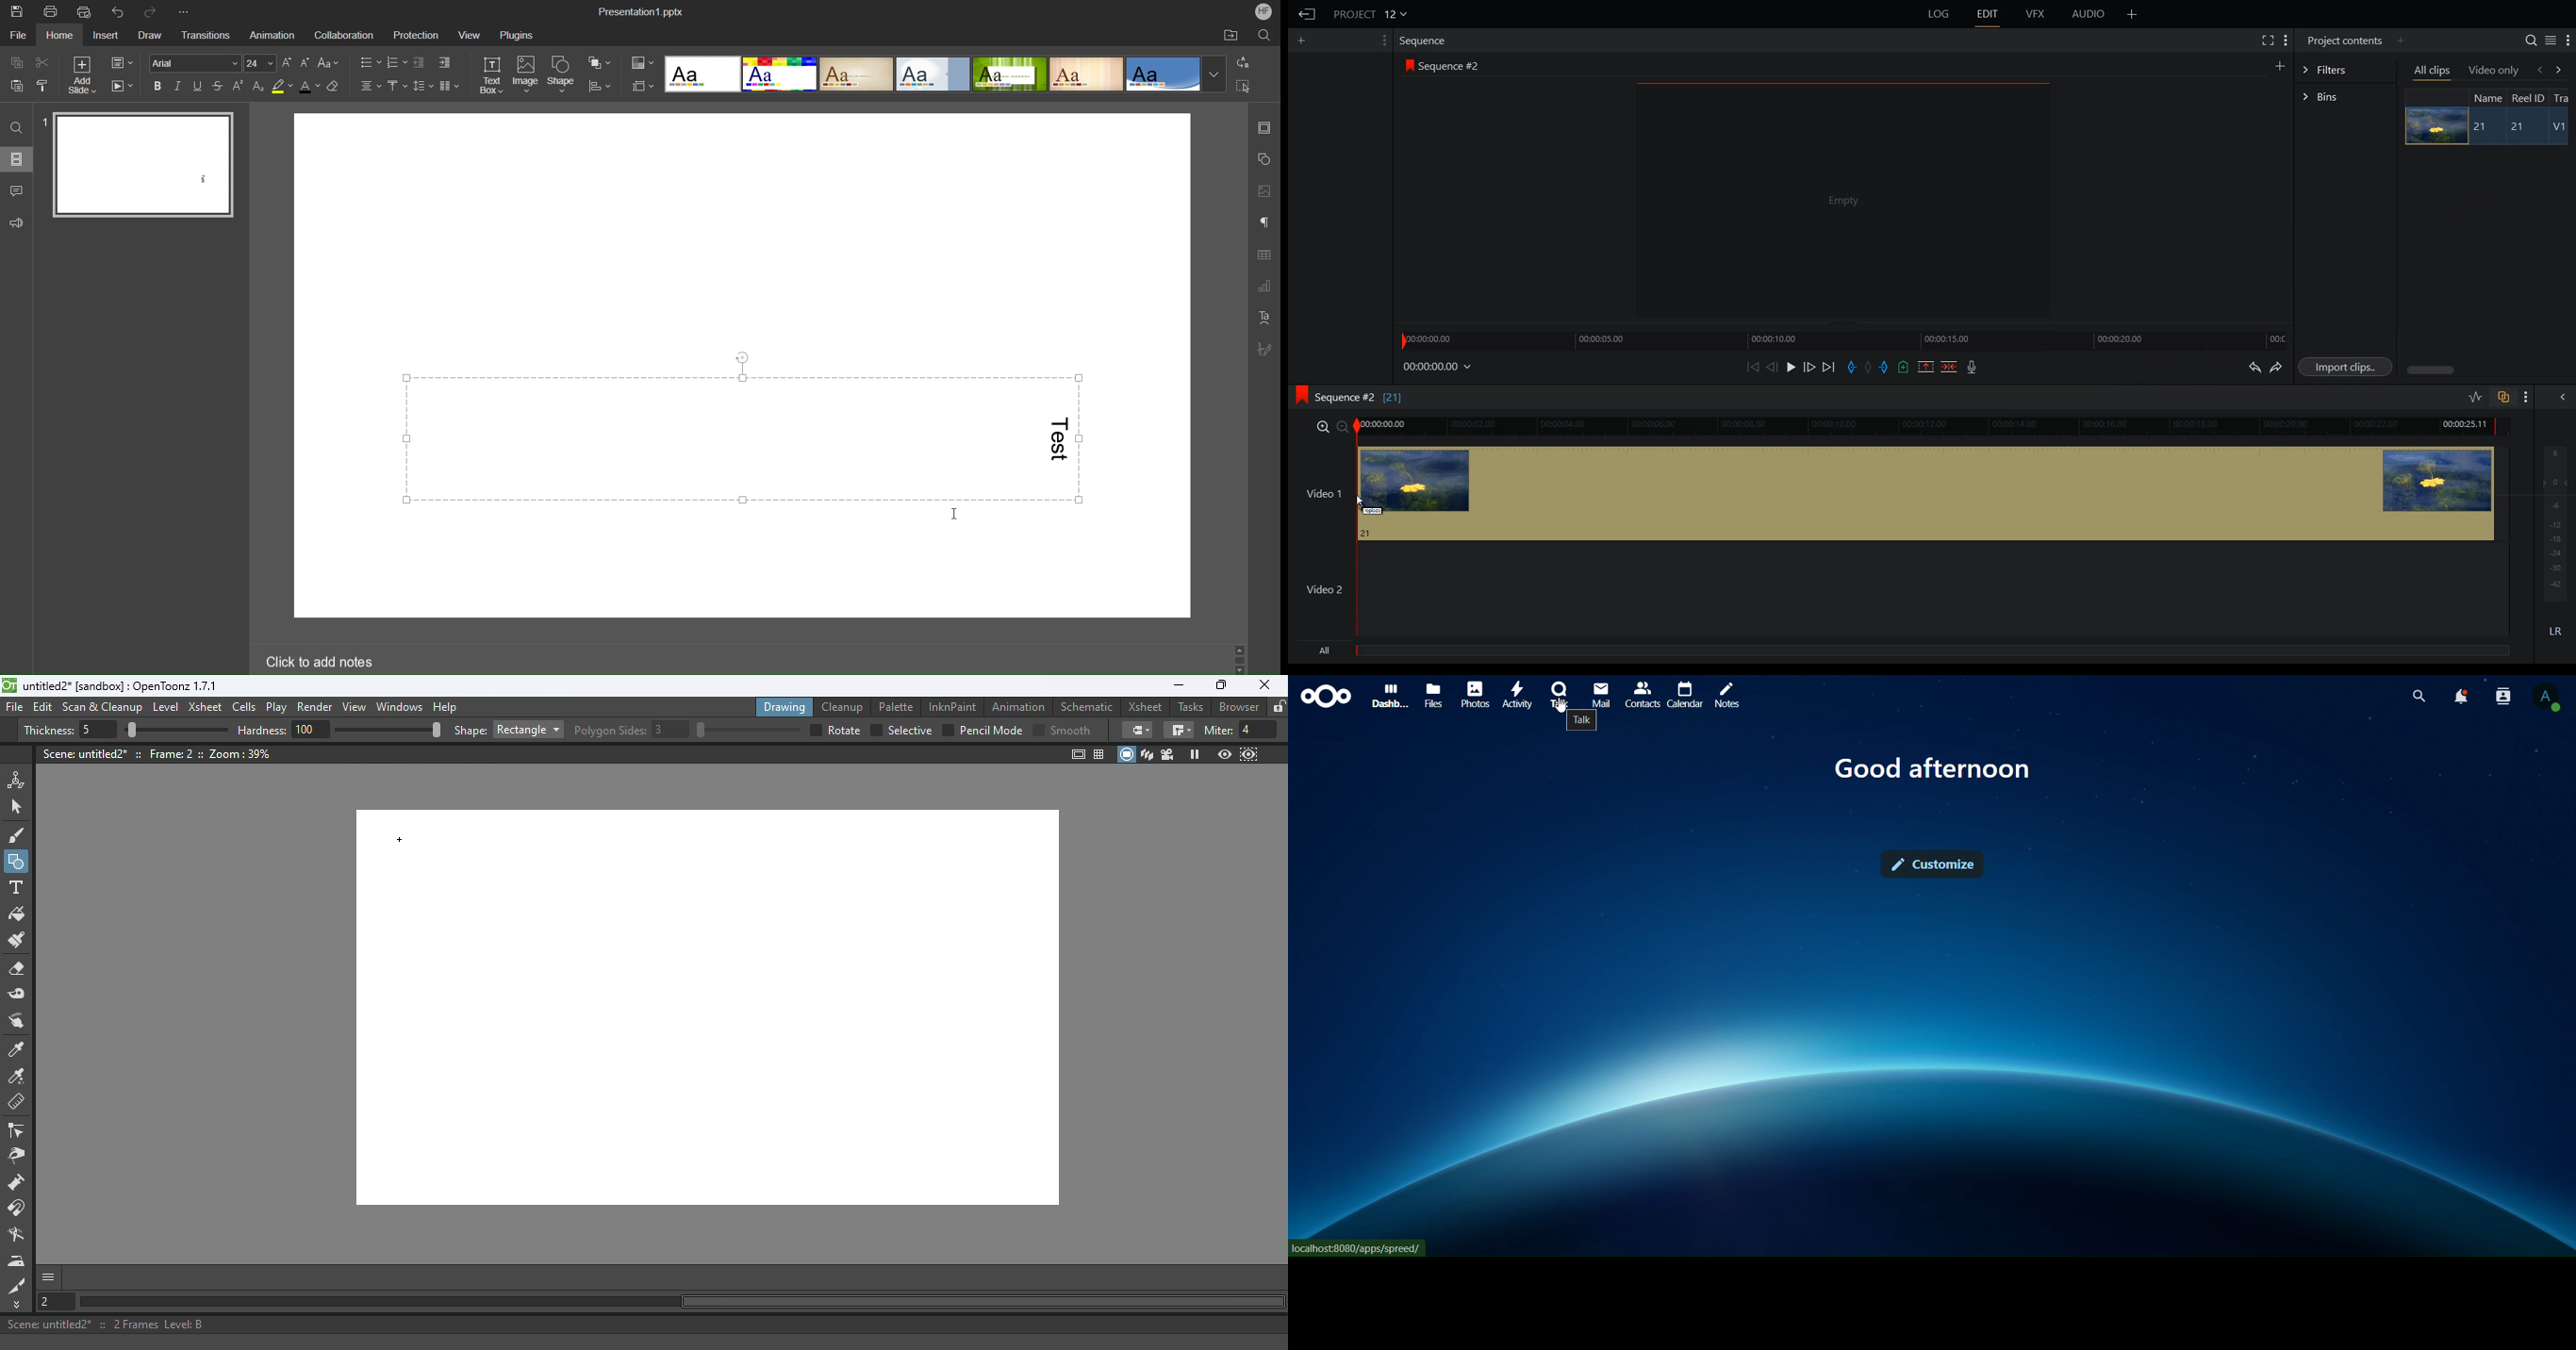  What do you see at coordinates (2503, 696) in the screenshot?
I see `search contacts` at bounding box center [2503, 696].